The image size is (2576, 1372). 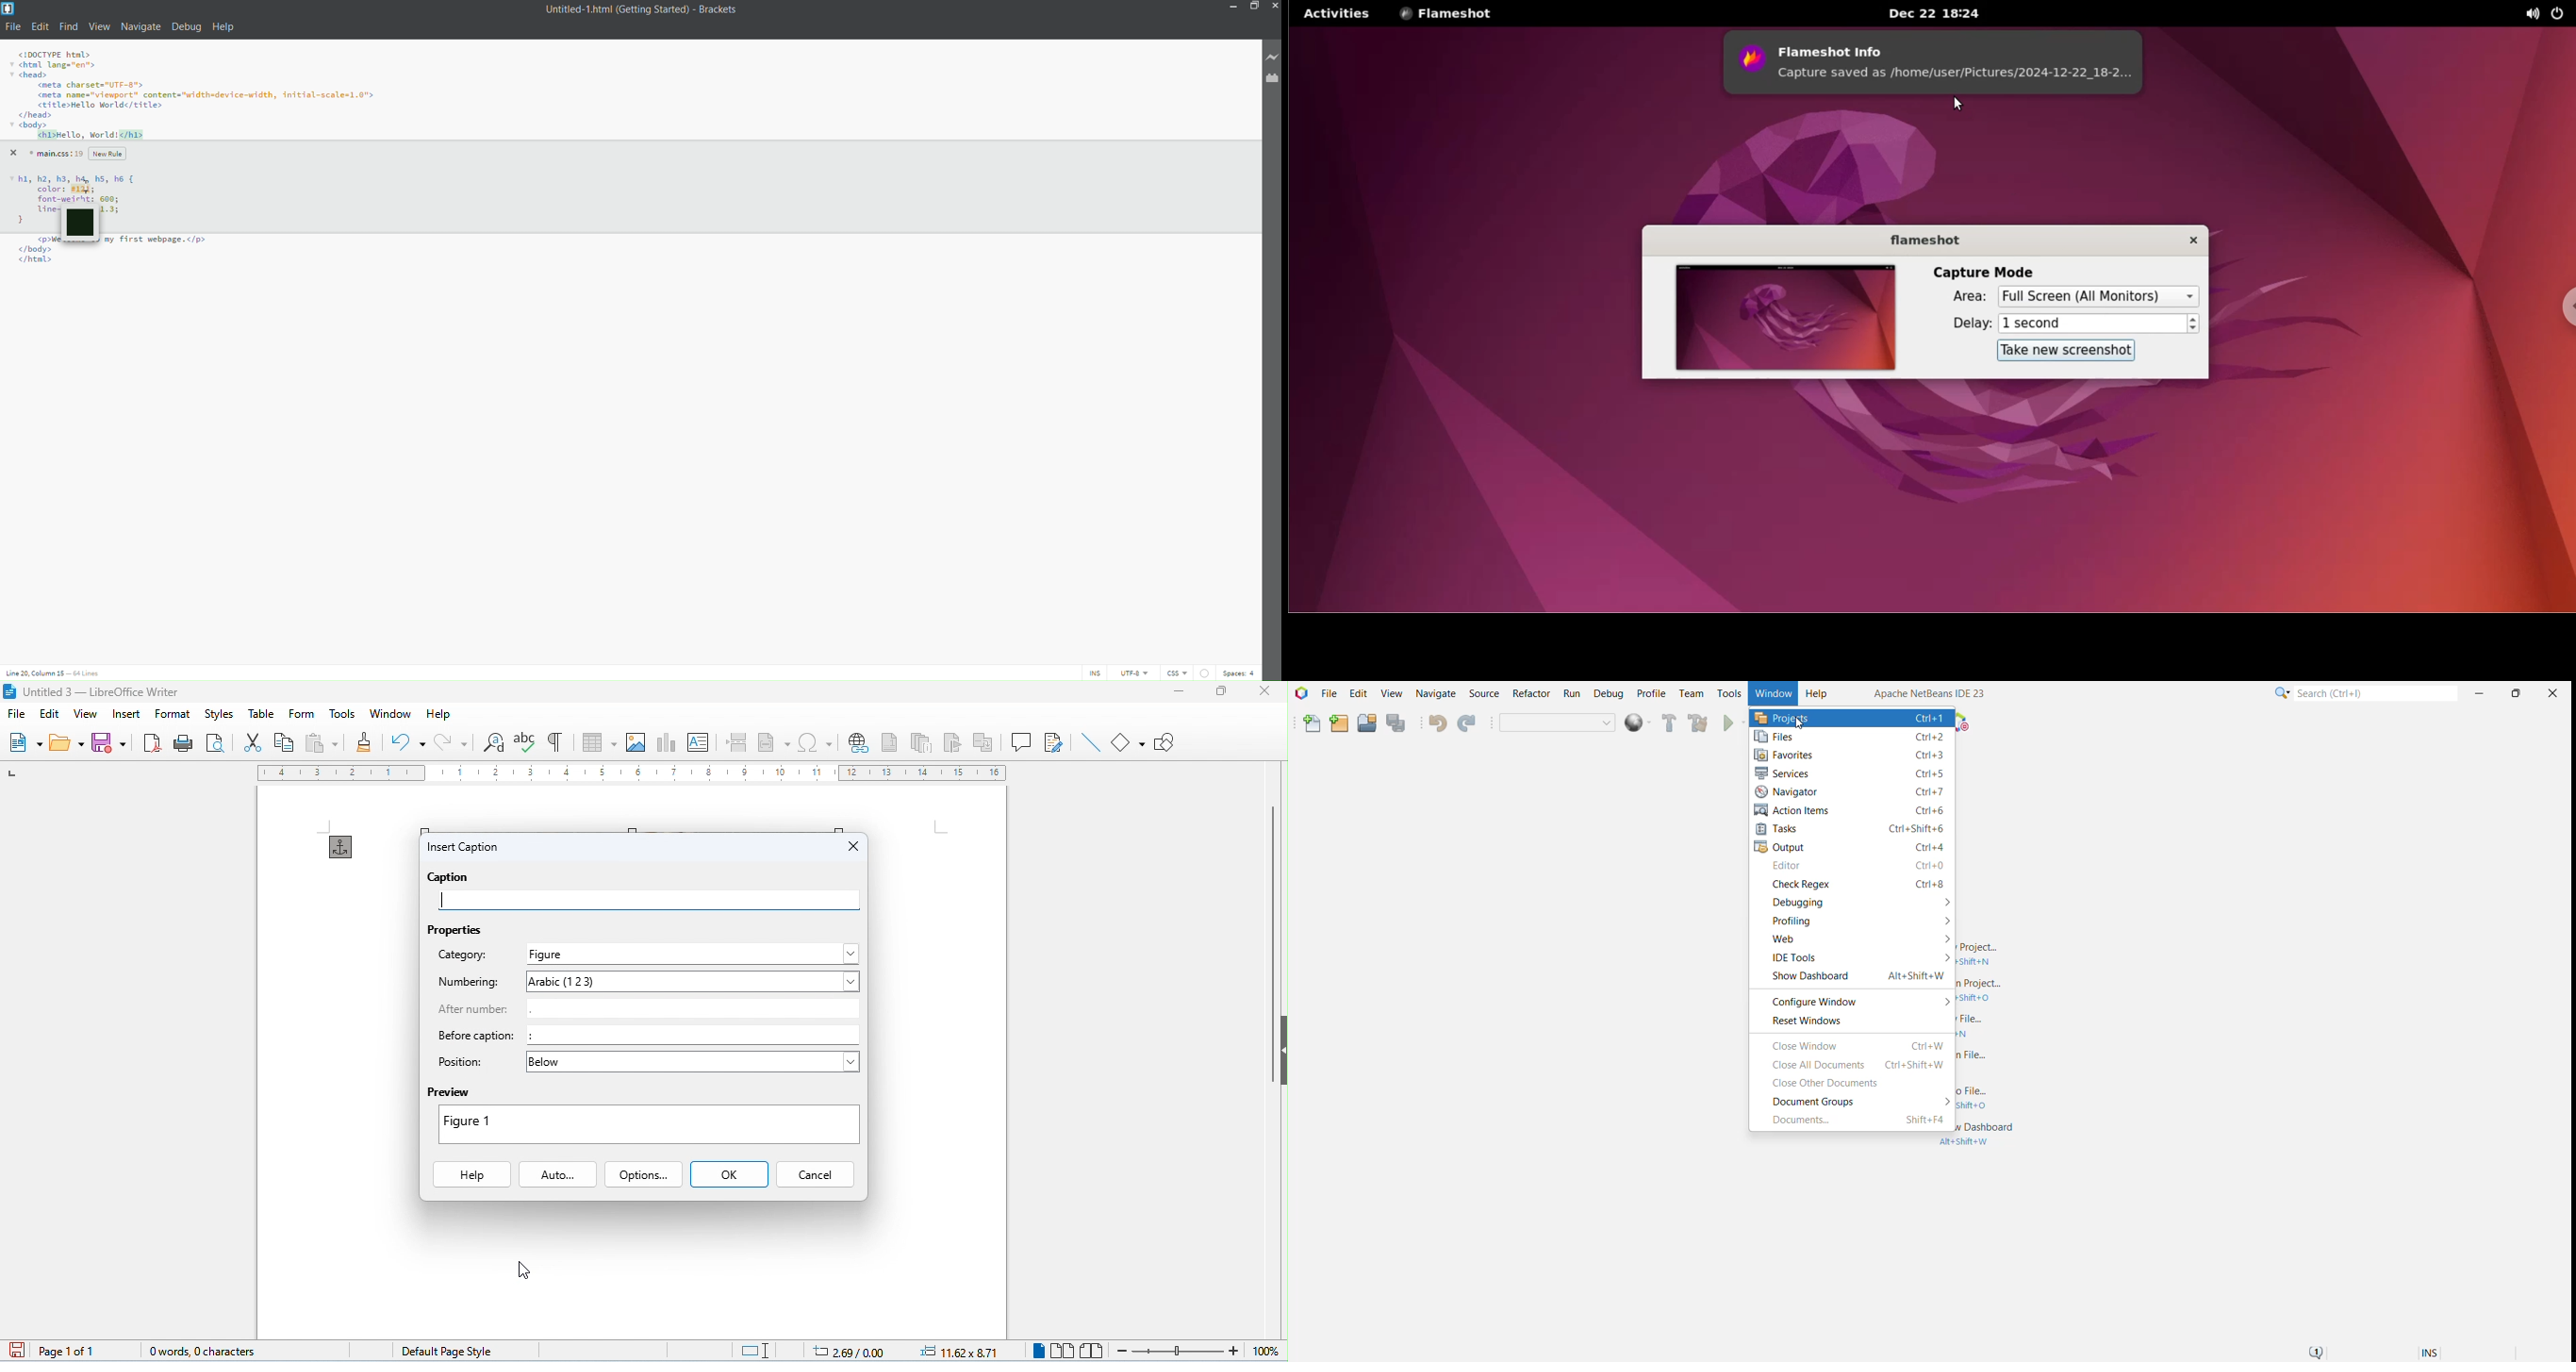 What do you see at coordinates (523, 1271) in the screenshot?
I see `cursor movement` at bounding box center [523, 1271].